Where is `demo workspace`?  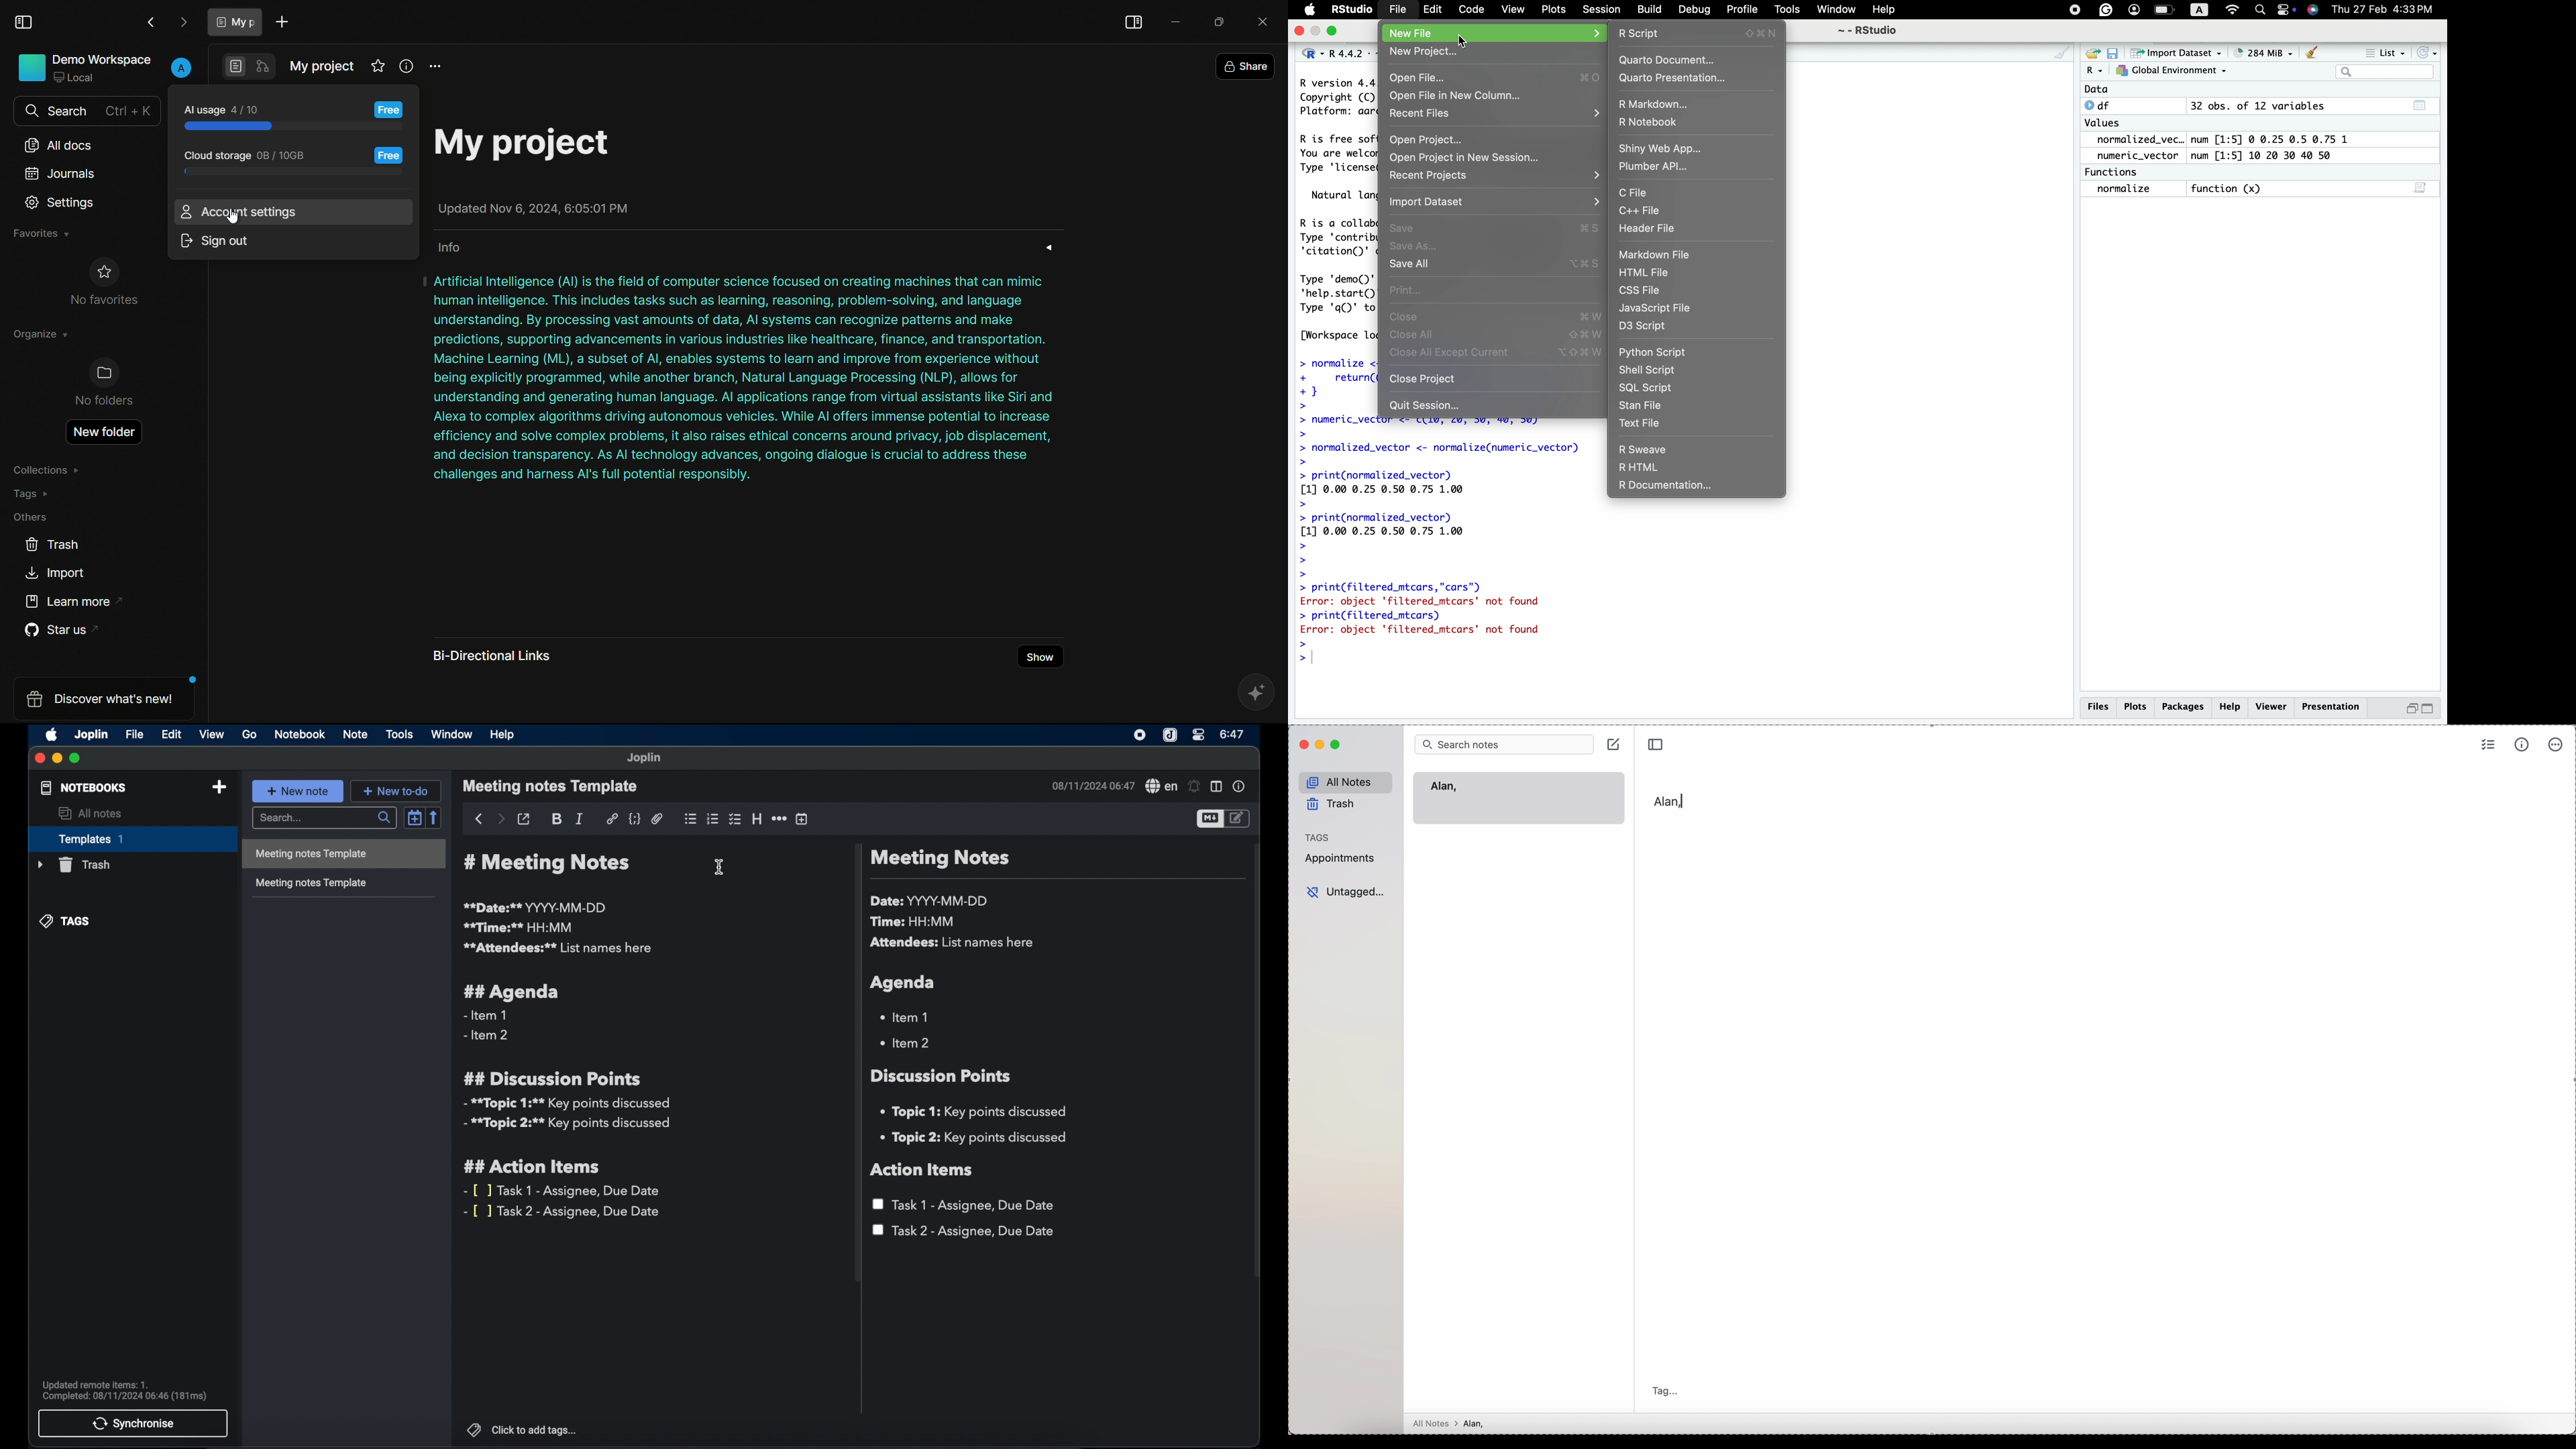
demo workspace is located at coordinates (85, 70).